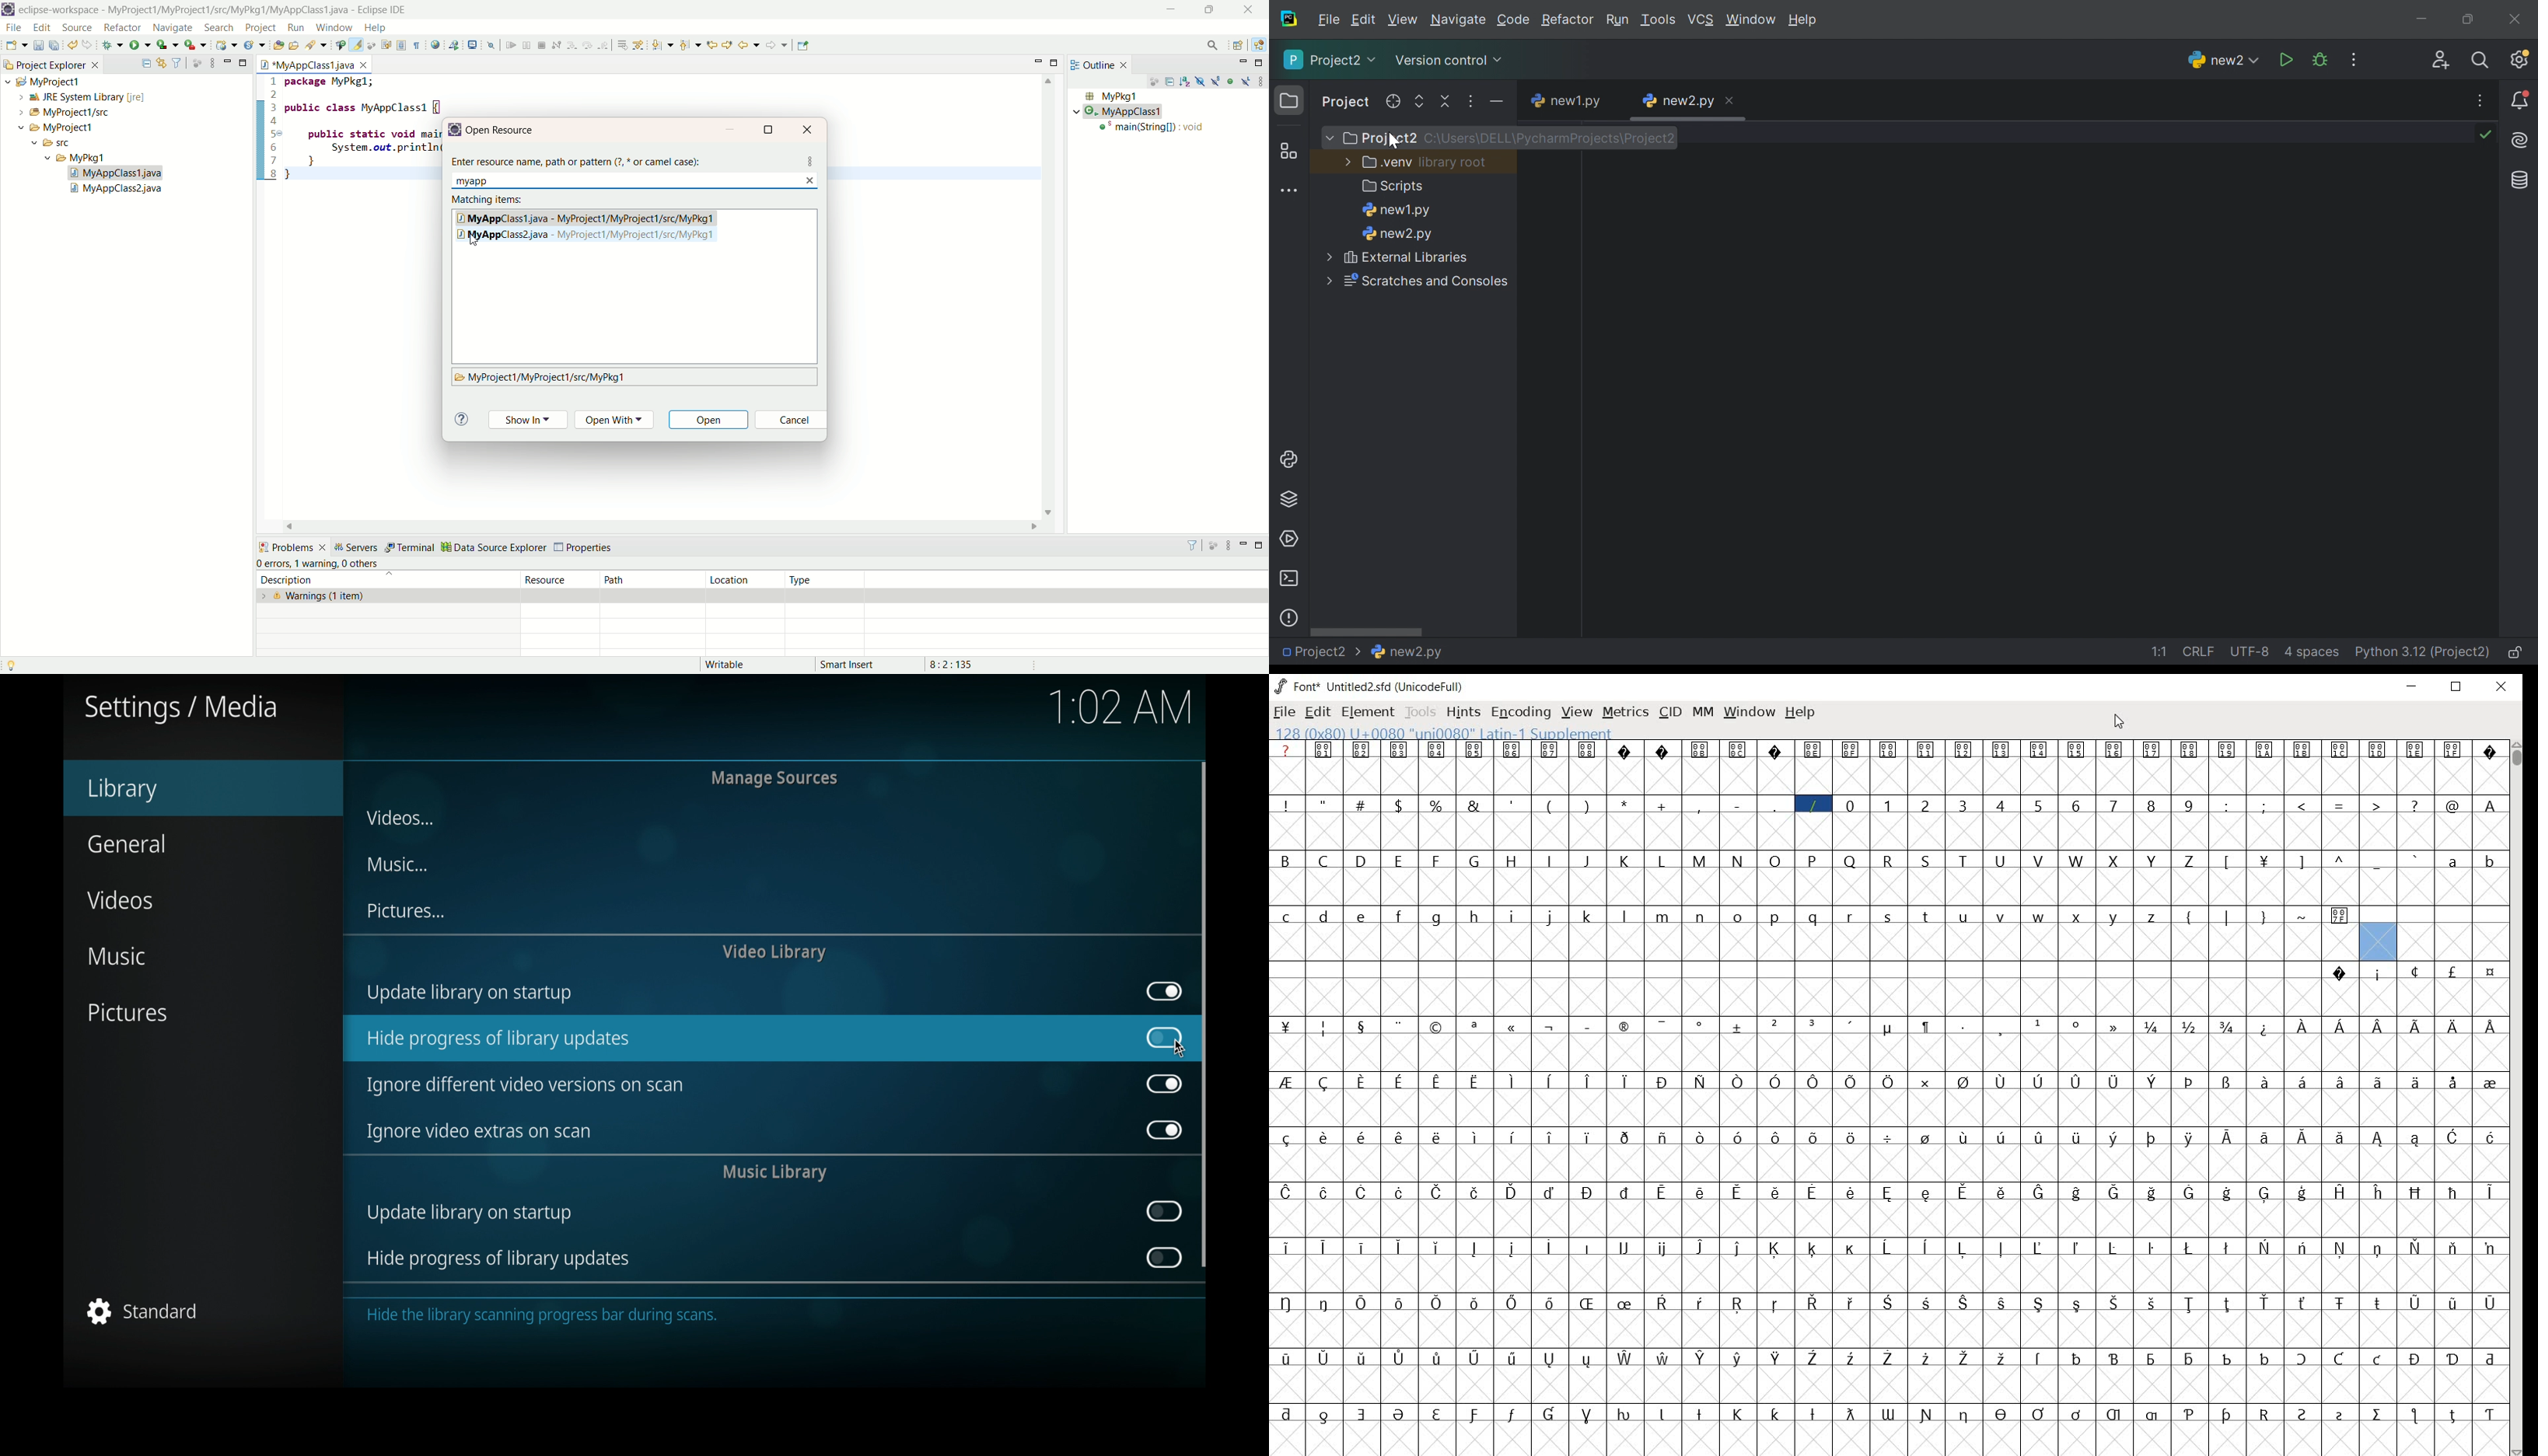 The width and height of the screenshot is (2548, 1456). I want to click on glyph slot, so click(2376, 941).